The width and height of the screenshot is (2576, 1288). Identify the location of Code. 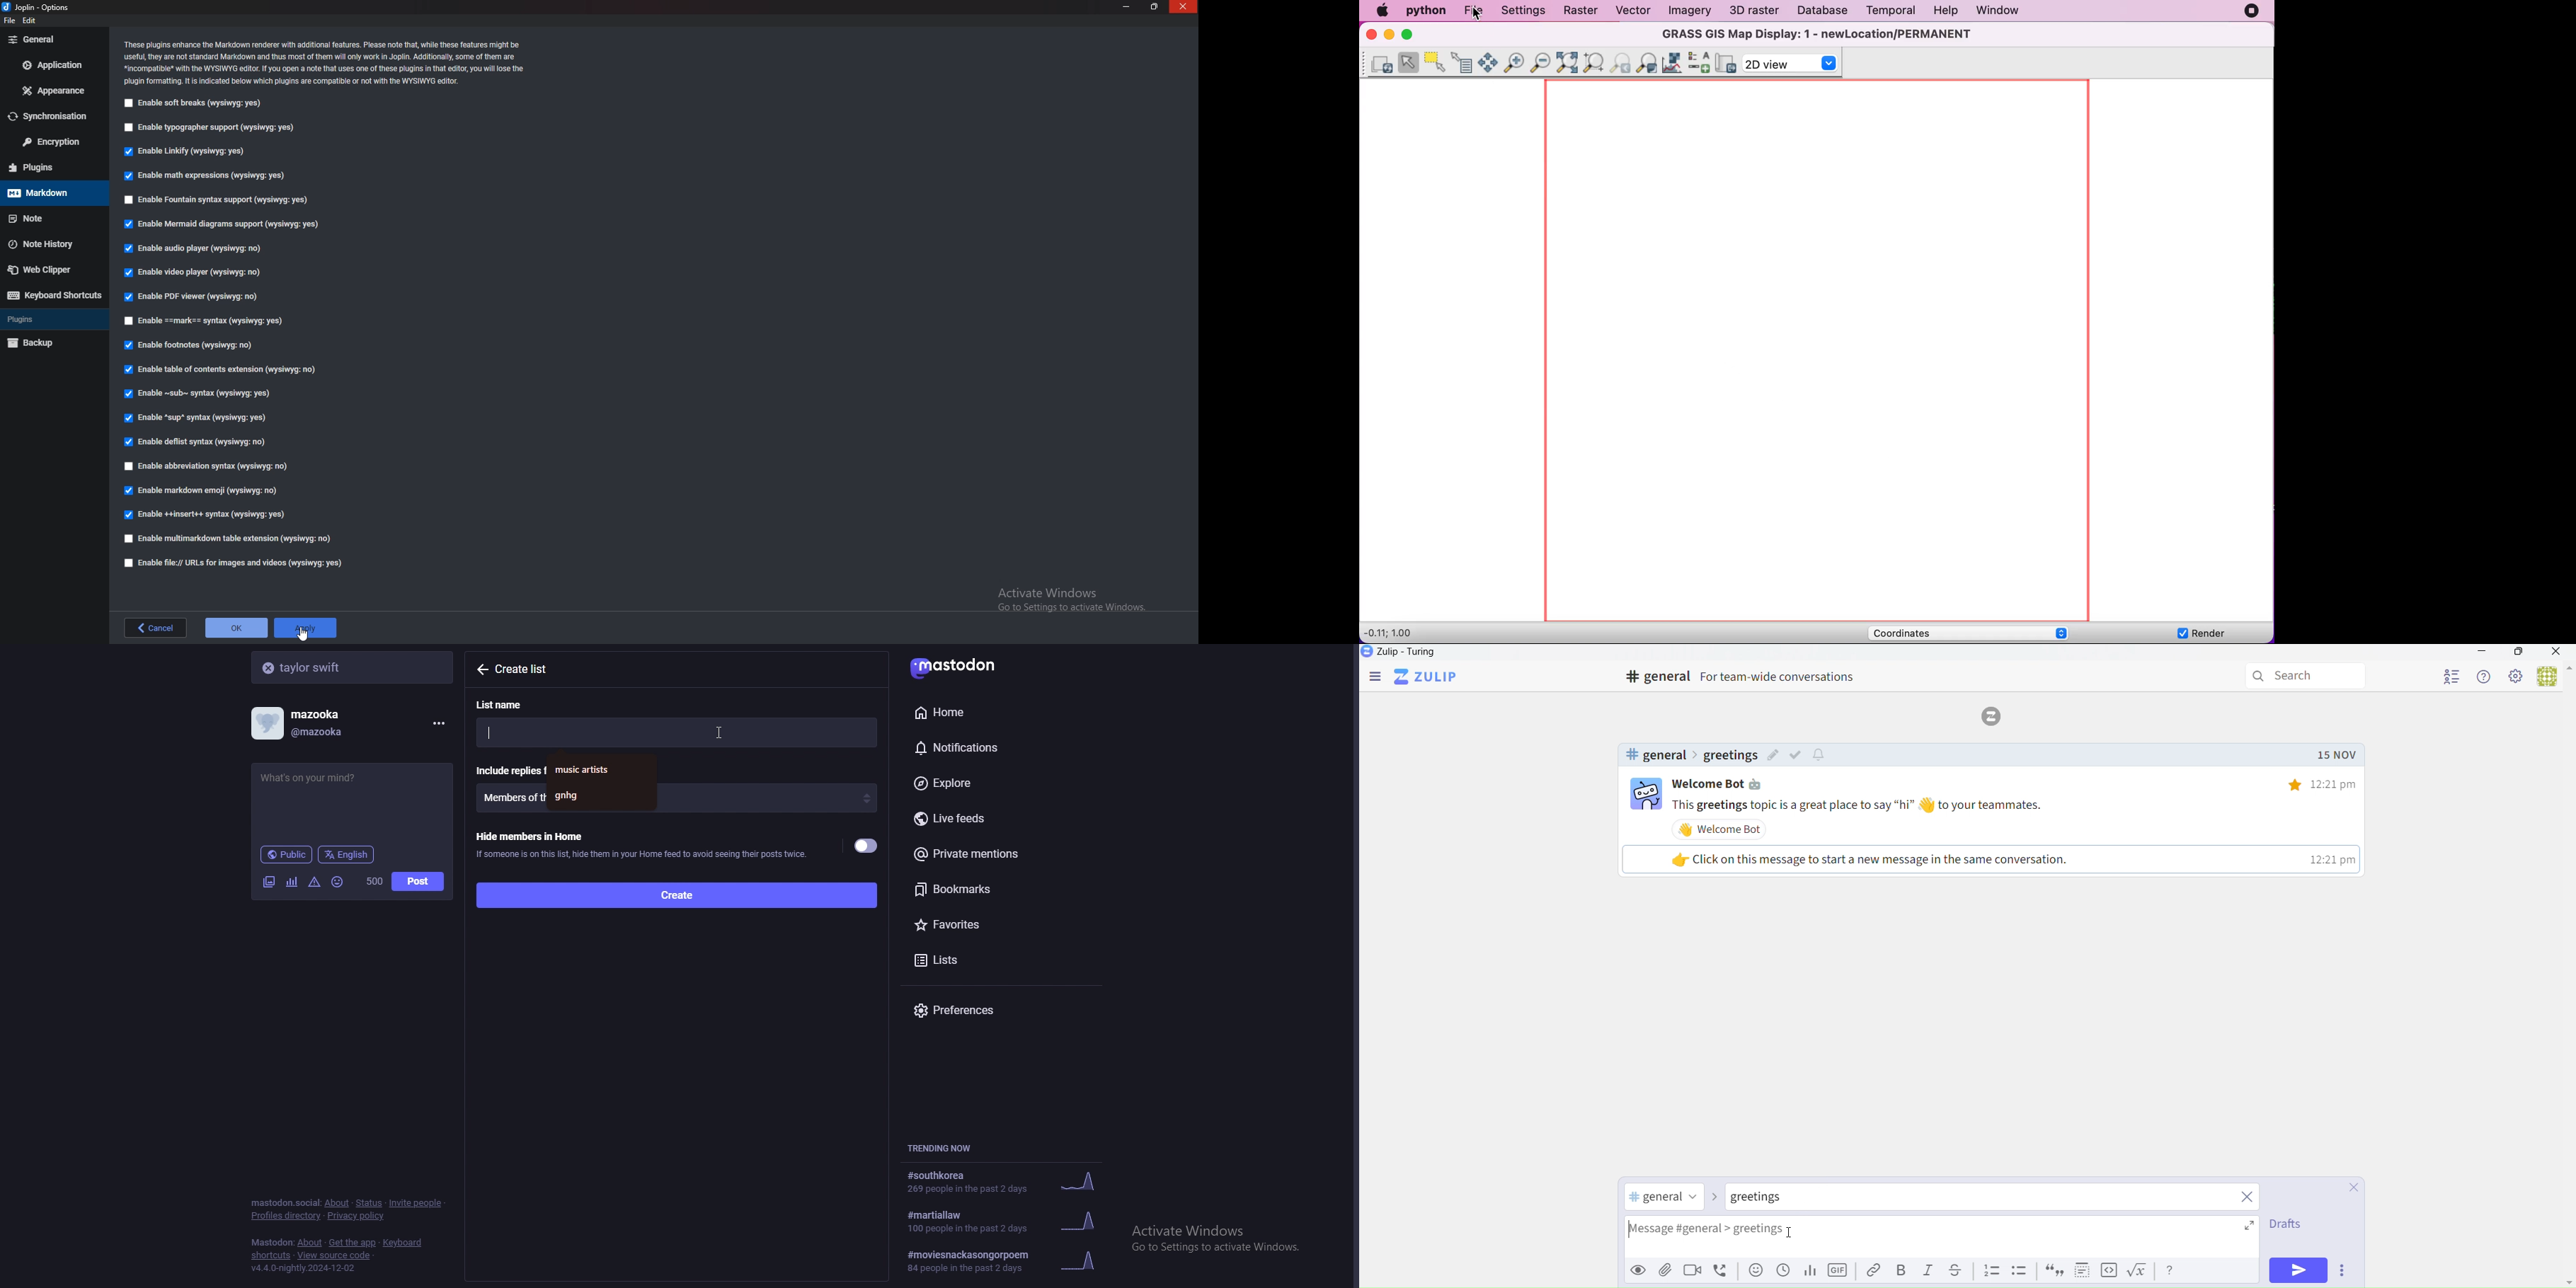
(2108, 1271).